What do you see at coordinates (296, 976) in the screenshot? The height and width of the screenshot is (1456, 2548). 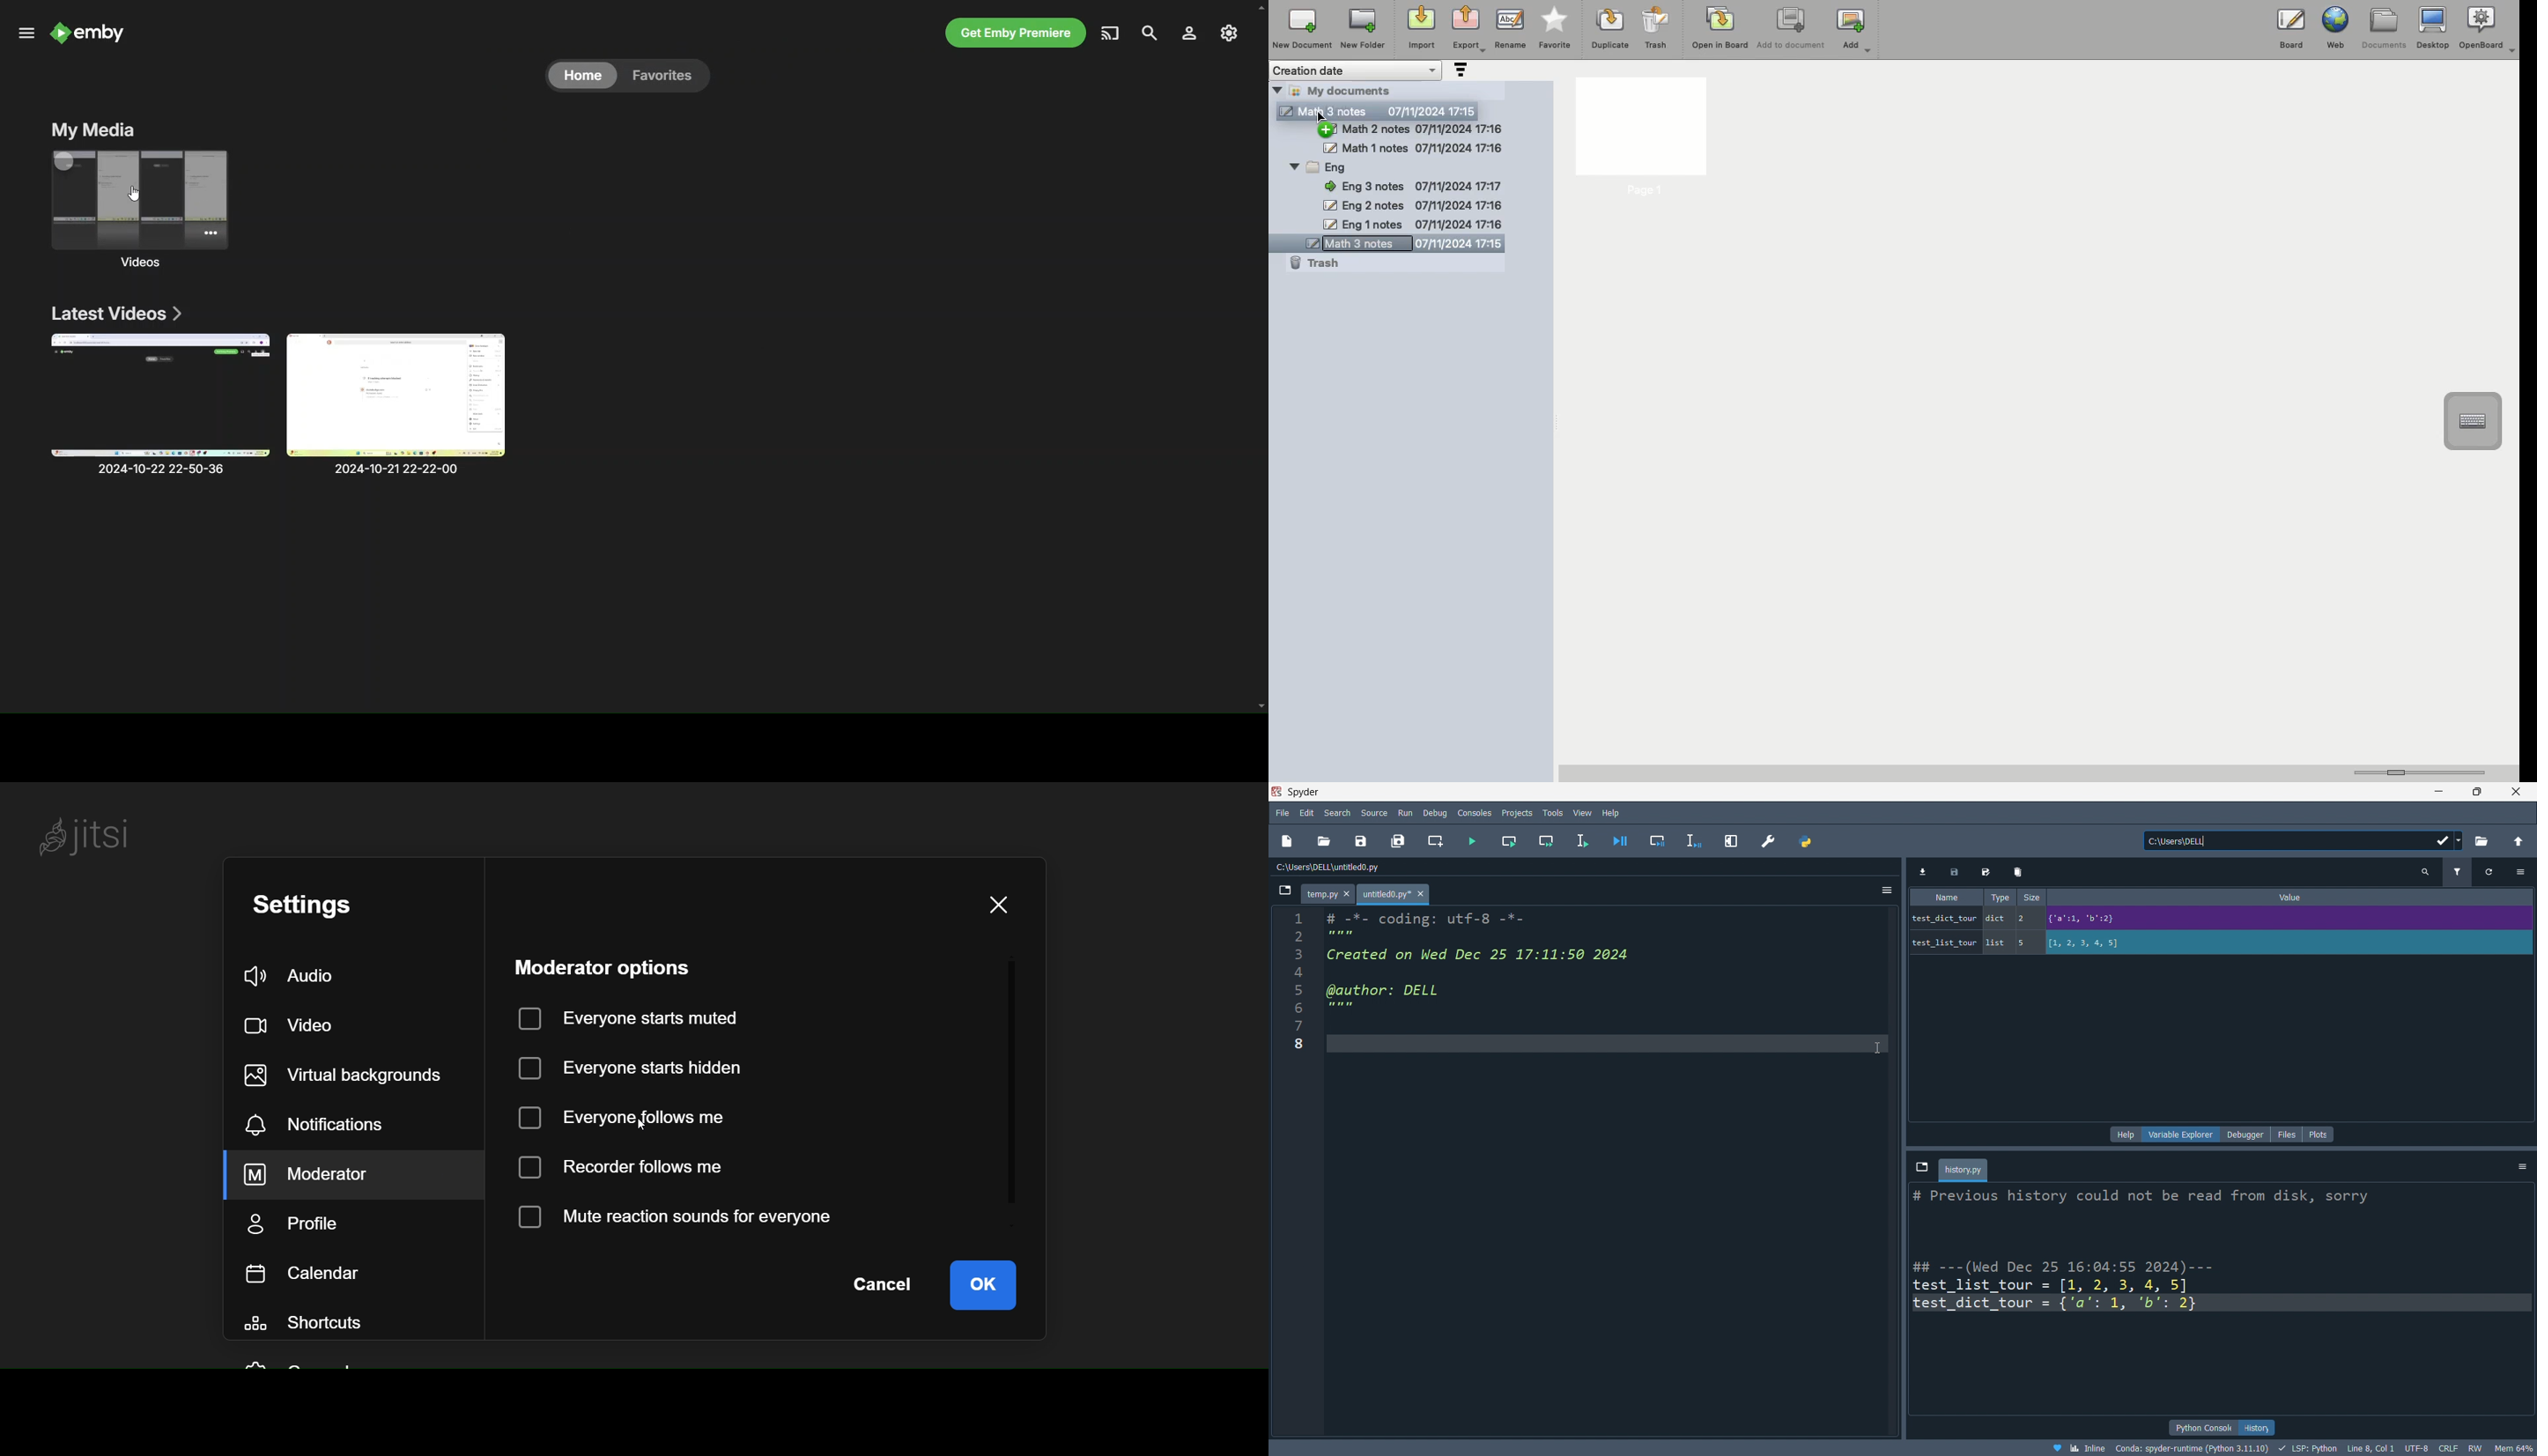 I see `audio` at bounding box center [296, 976].